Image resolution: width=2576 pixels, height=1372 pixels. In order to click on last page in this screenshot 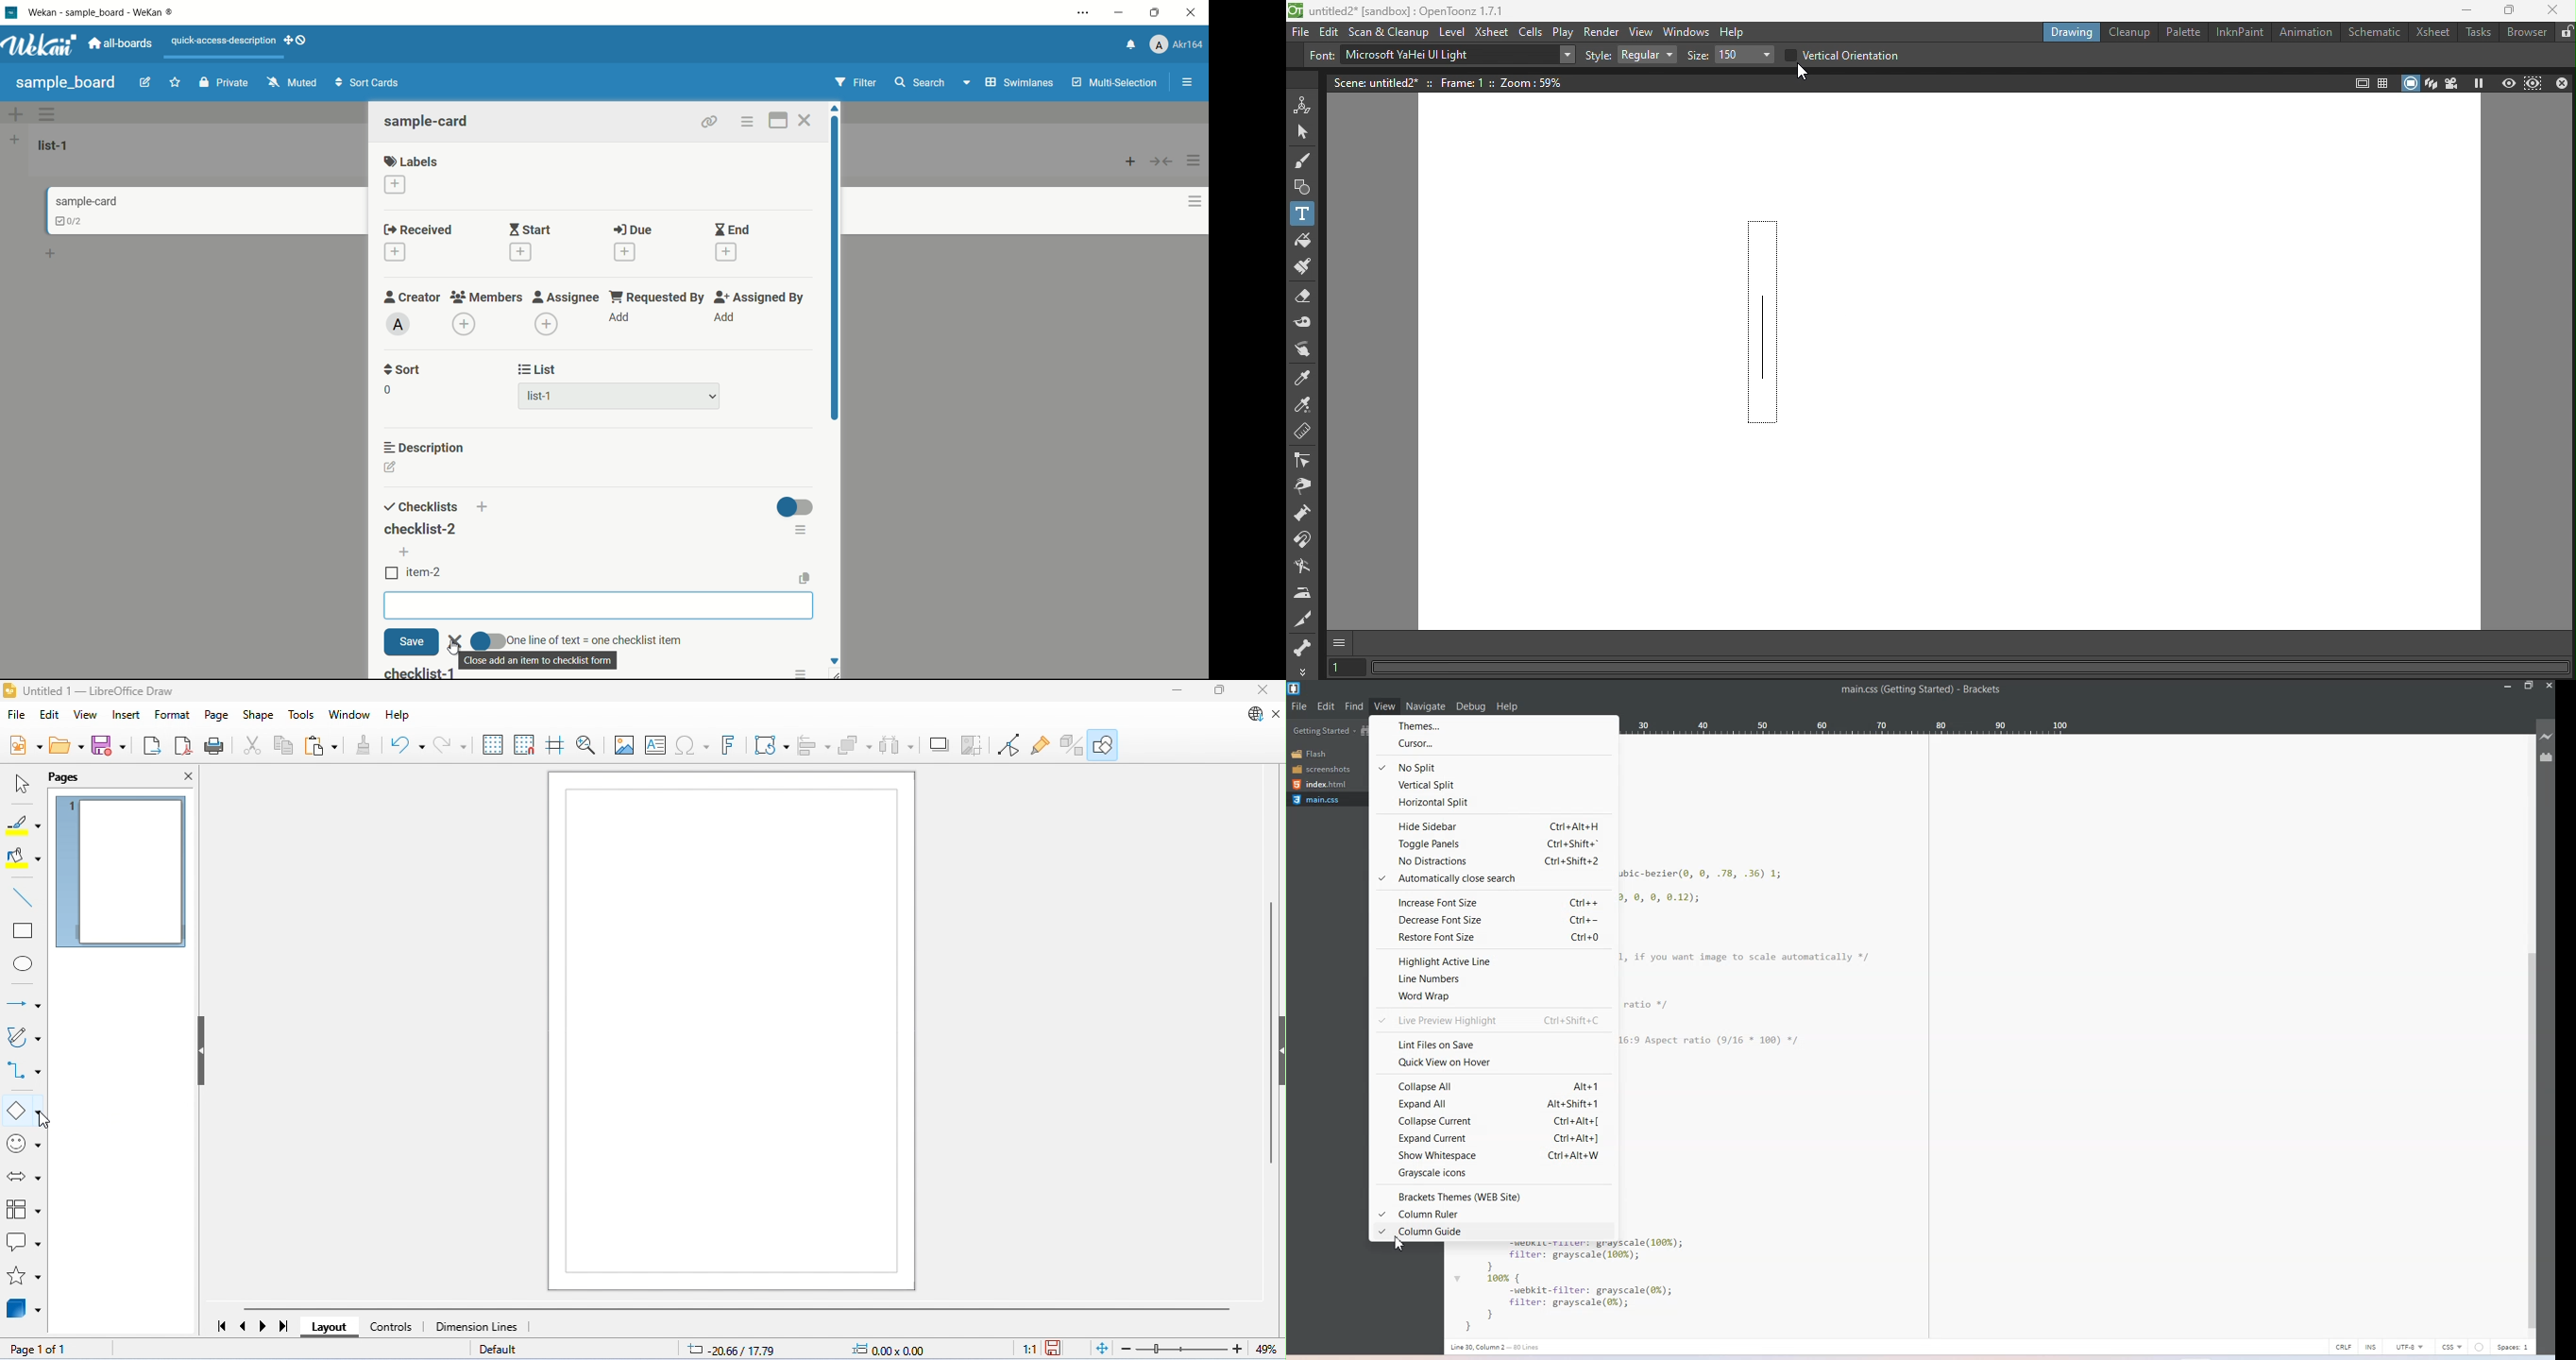, I will do `click(283, 1327)`.